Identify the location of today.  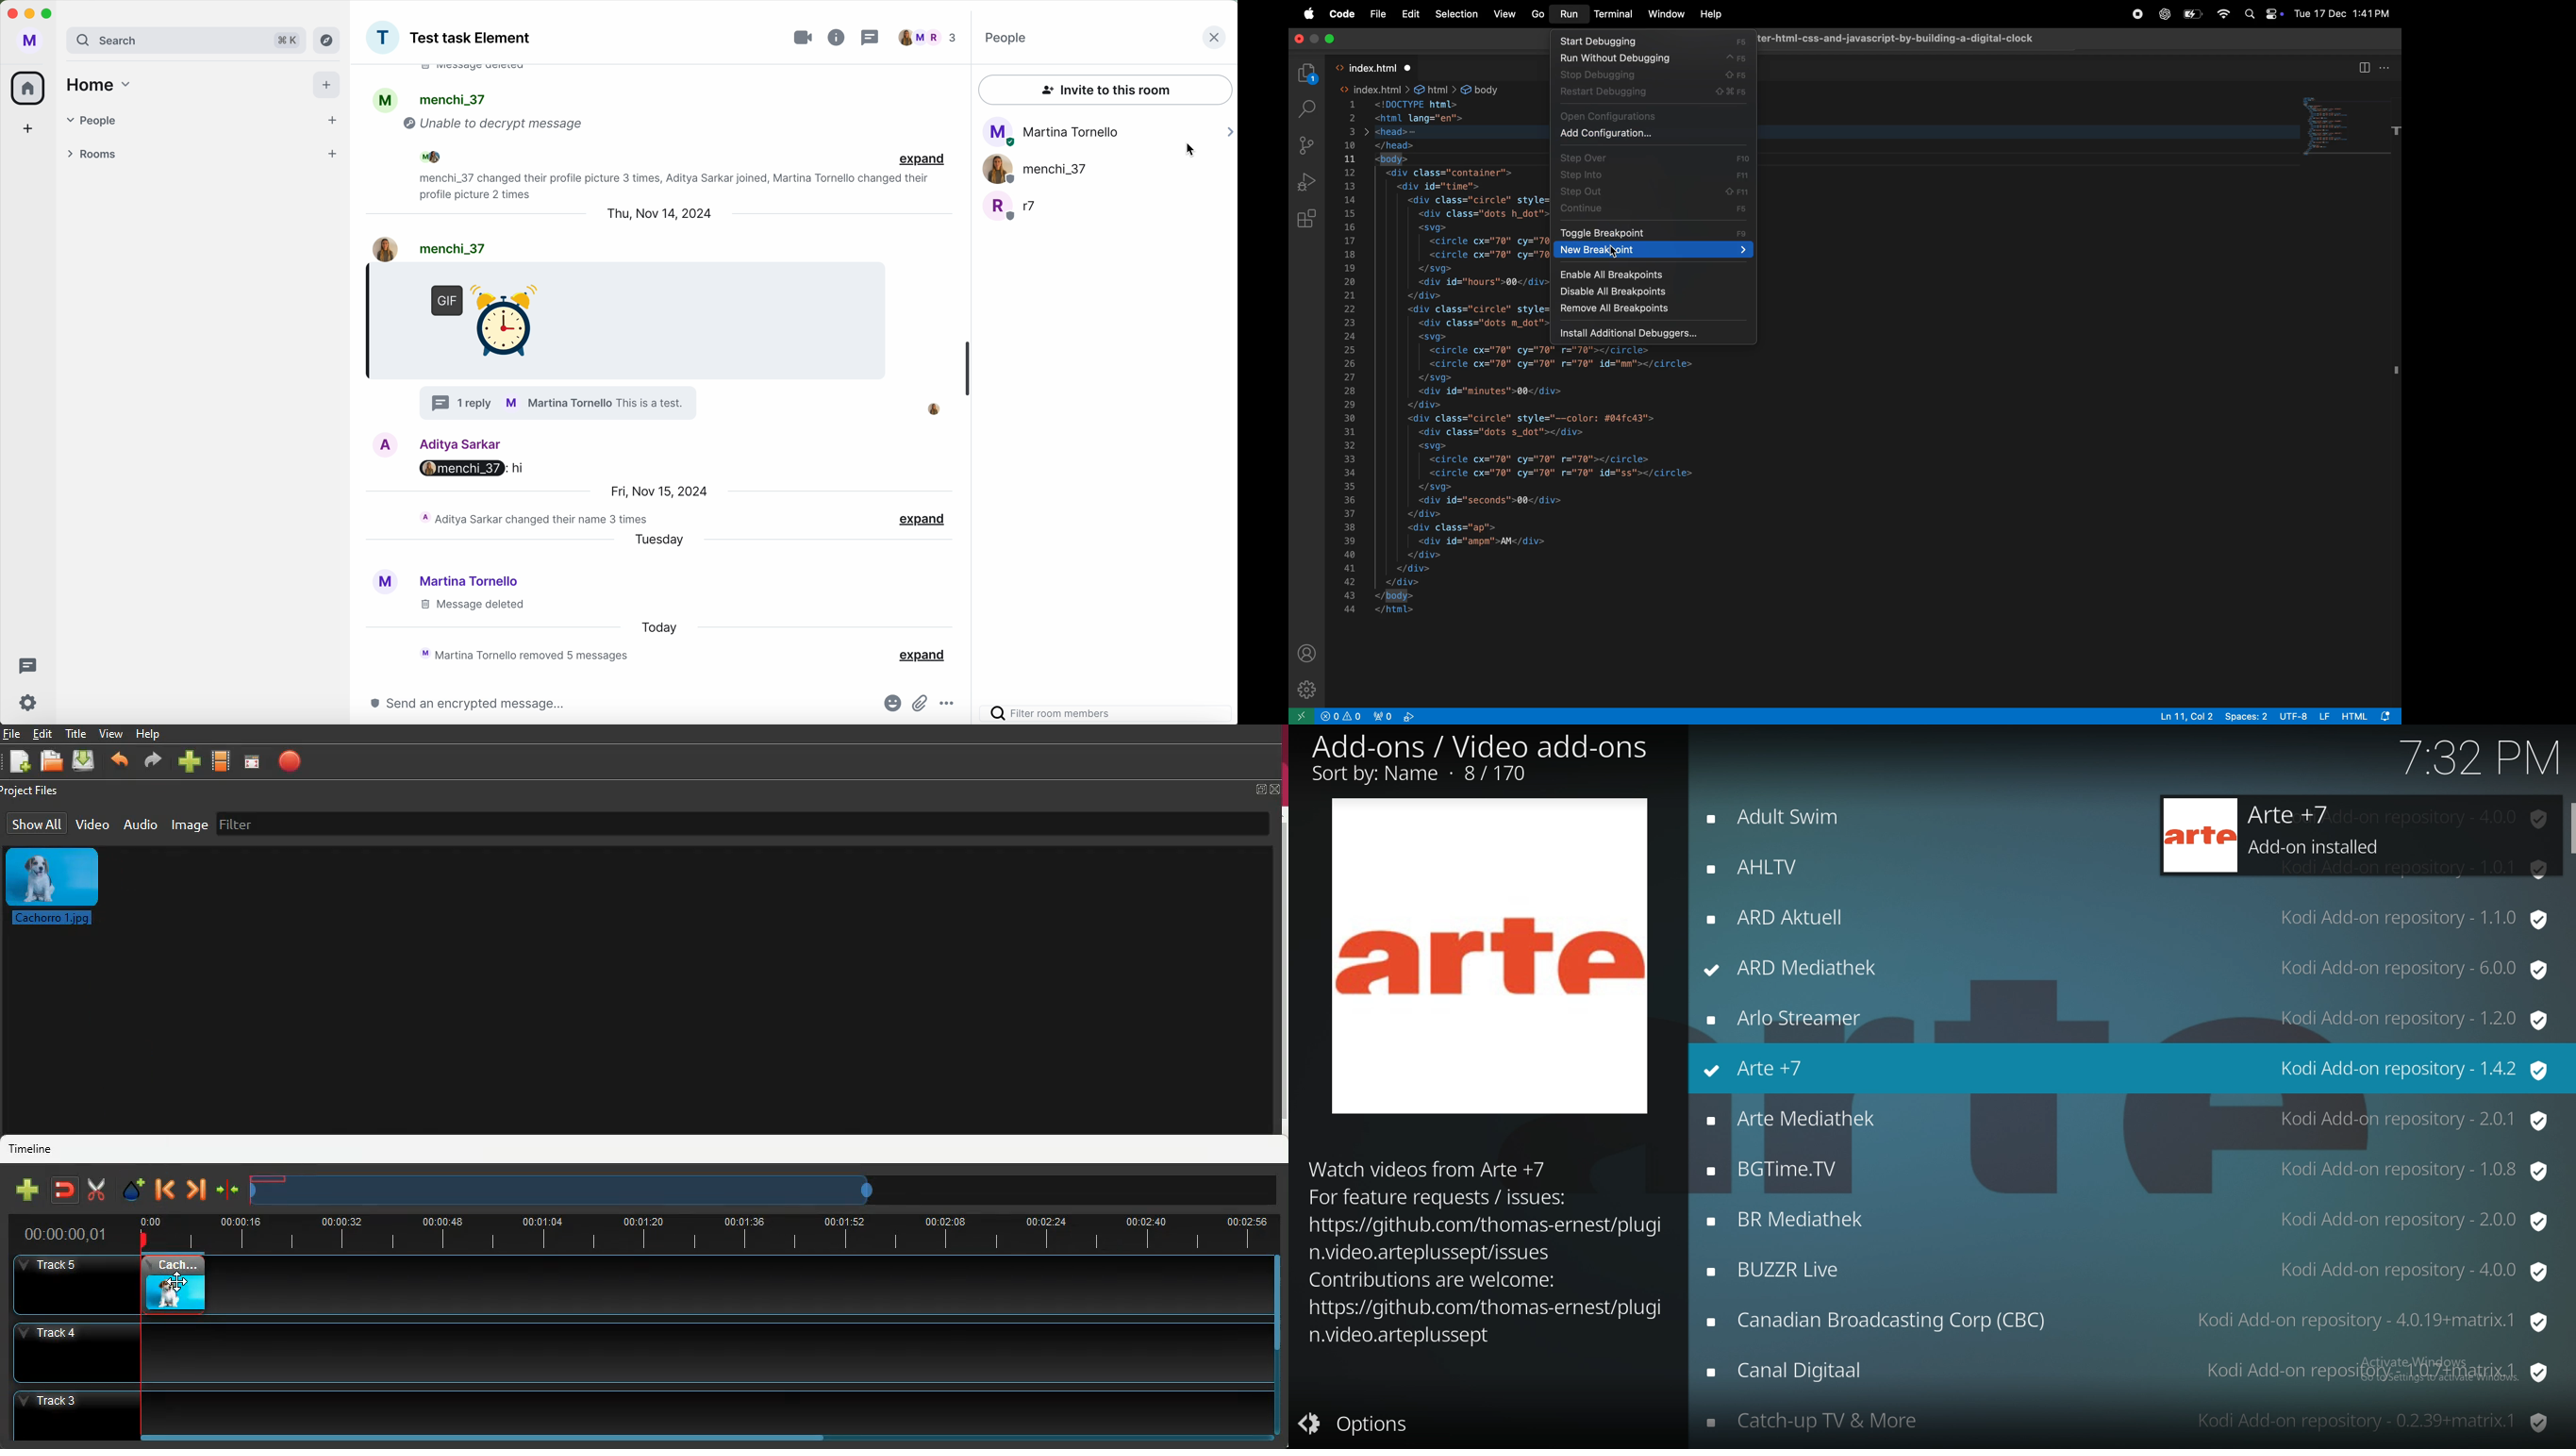
(659, 627).